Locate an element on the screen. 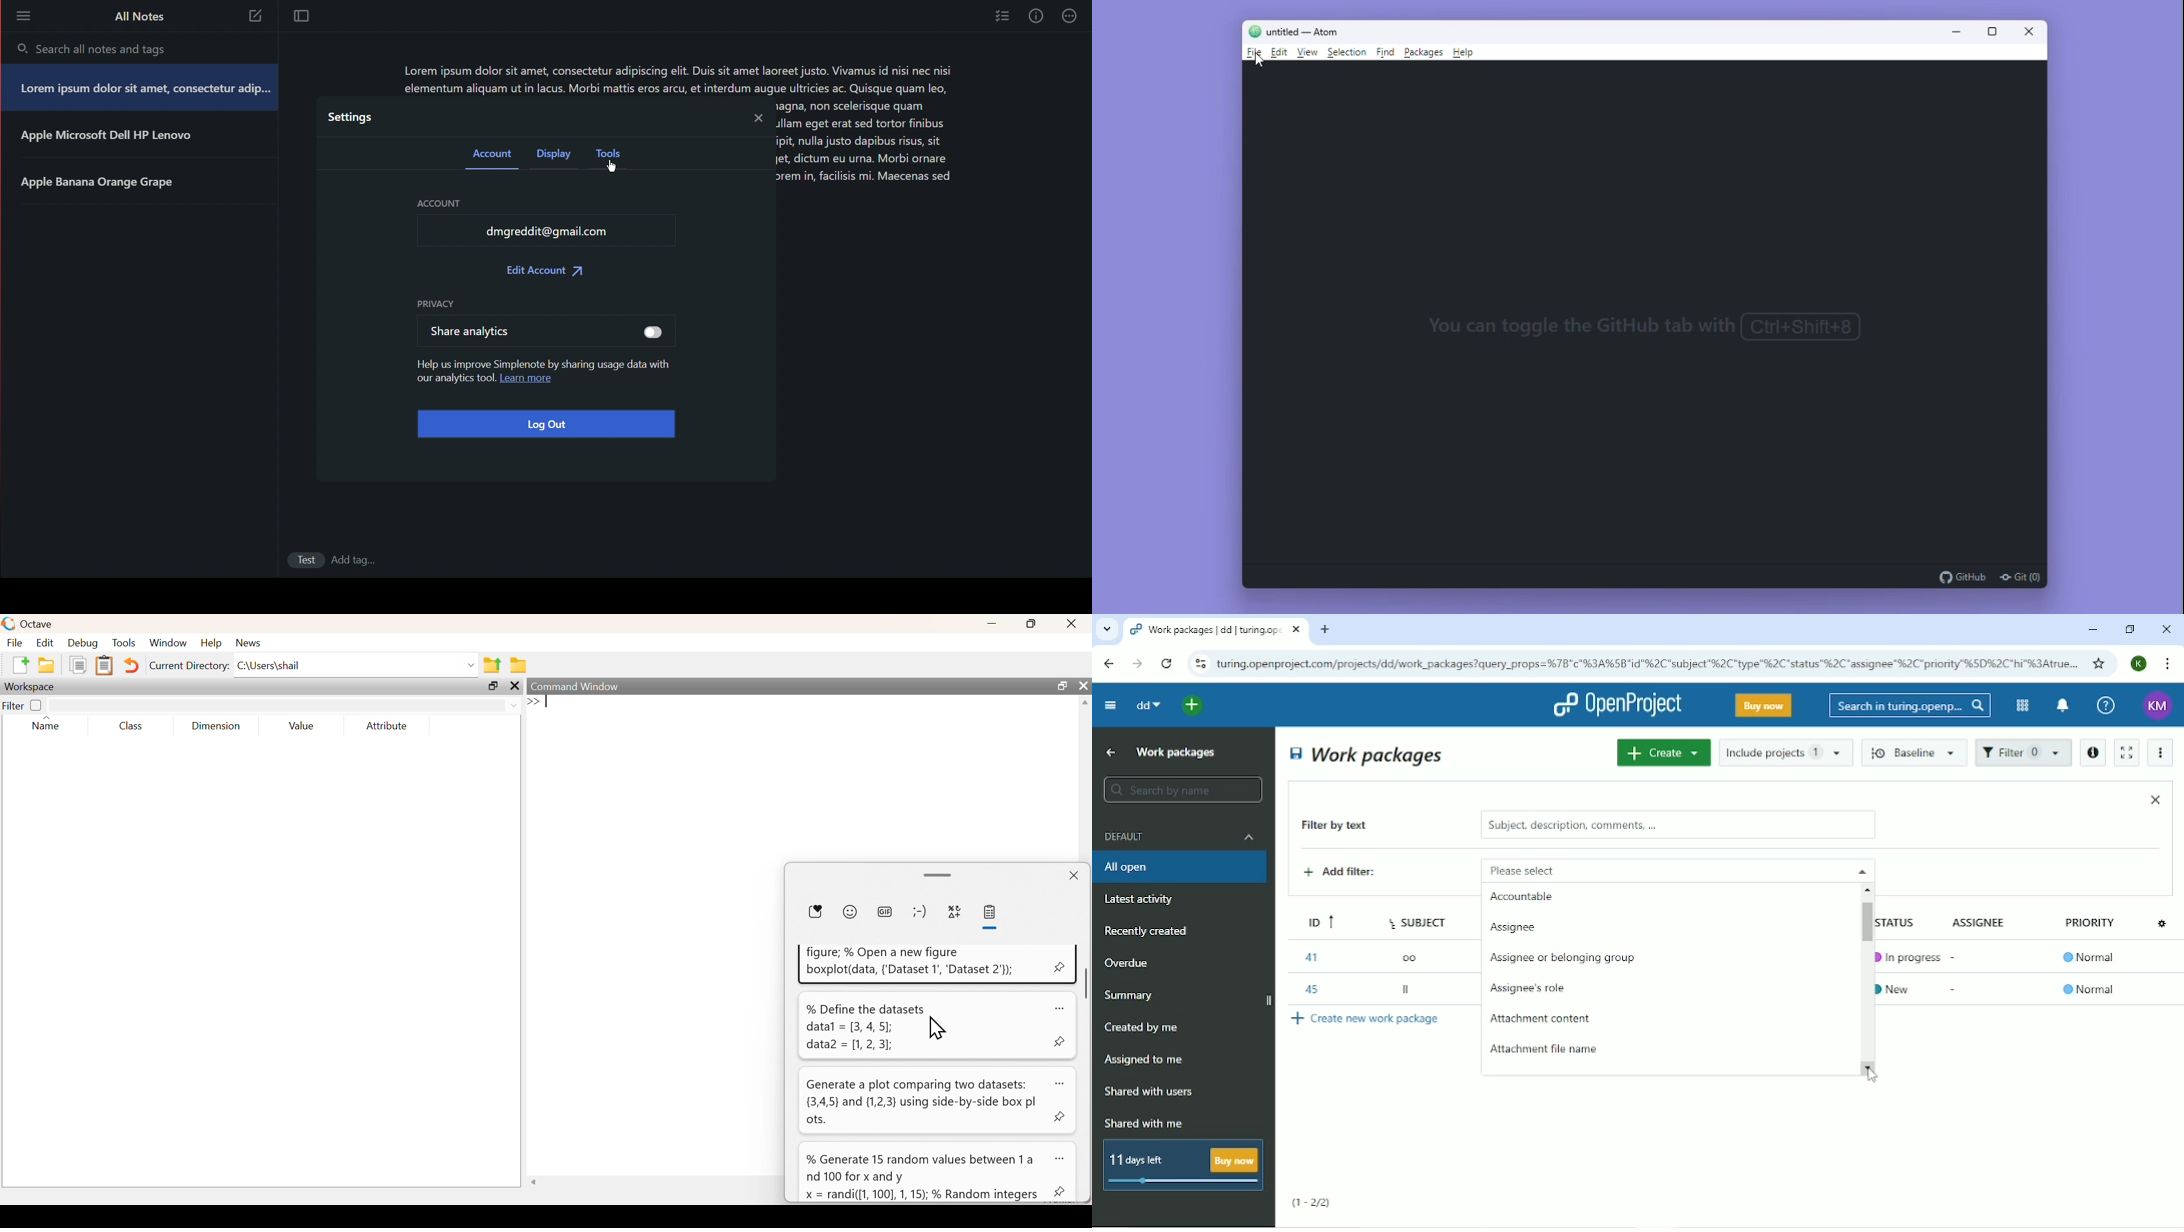 Image resolution: width=2184 pixels, height=1232 pixels. maximize is located at coordinates (1061, 686).